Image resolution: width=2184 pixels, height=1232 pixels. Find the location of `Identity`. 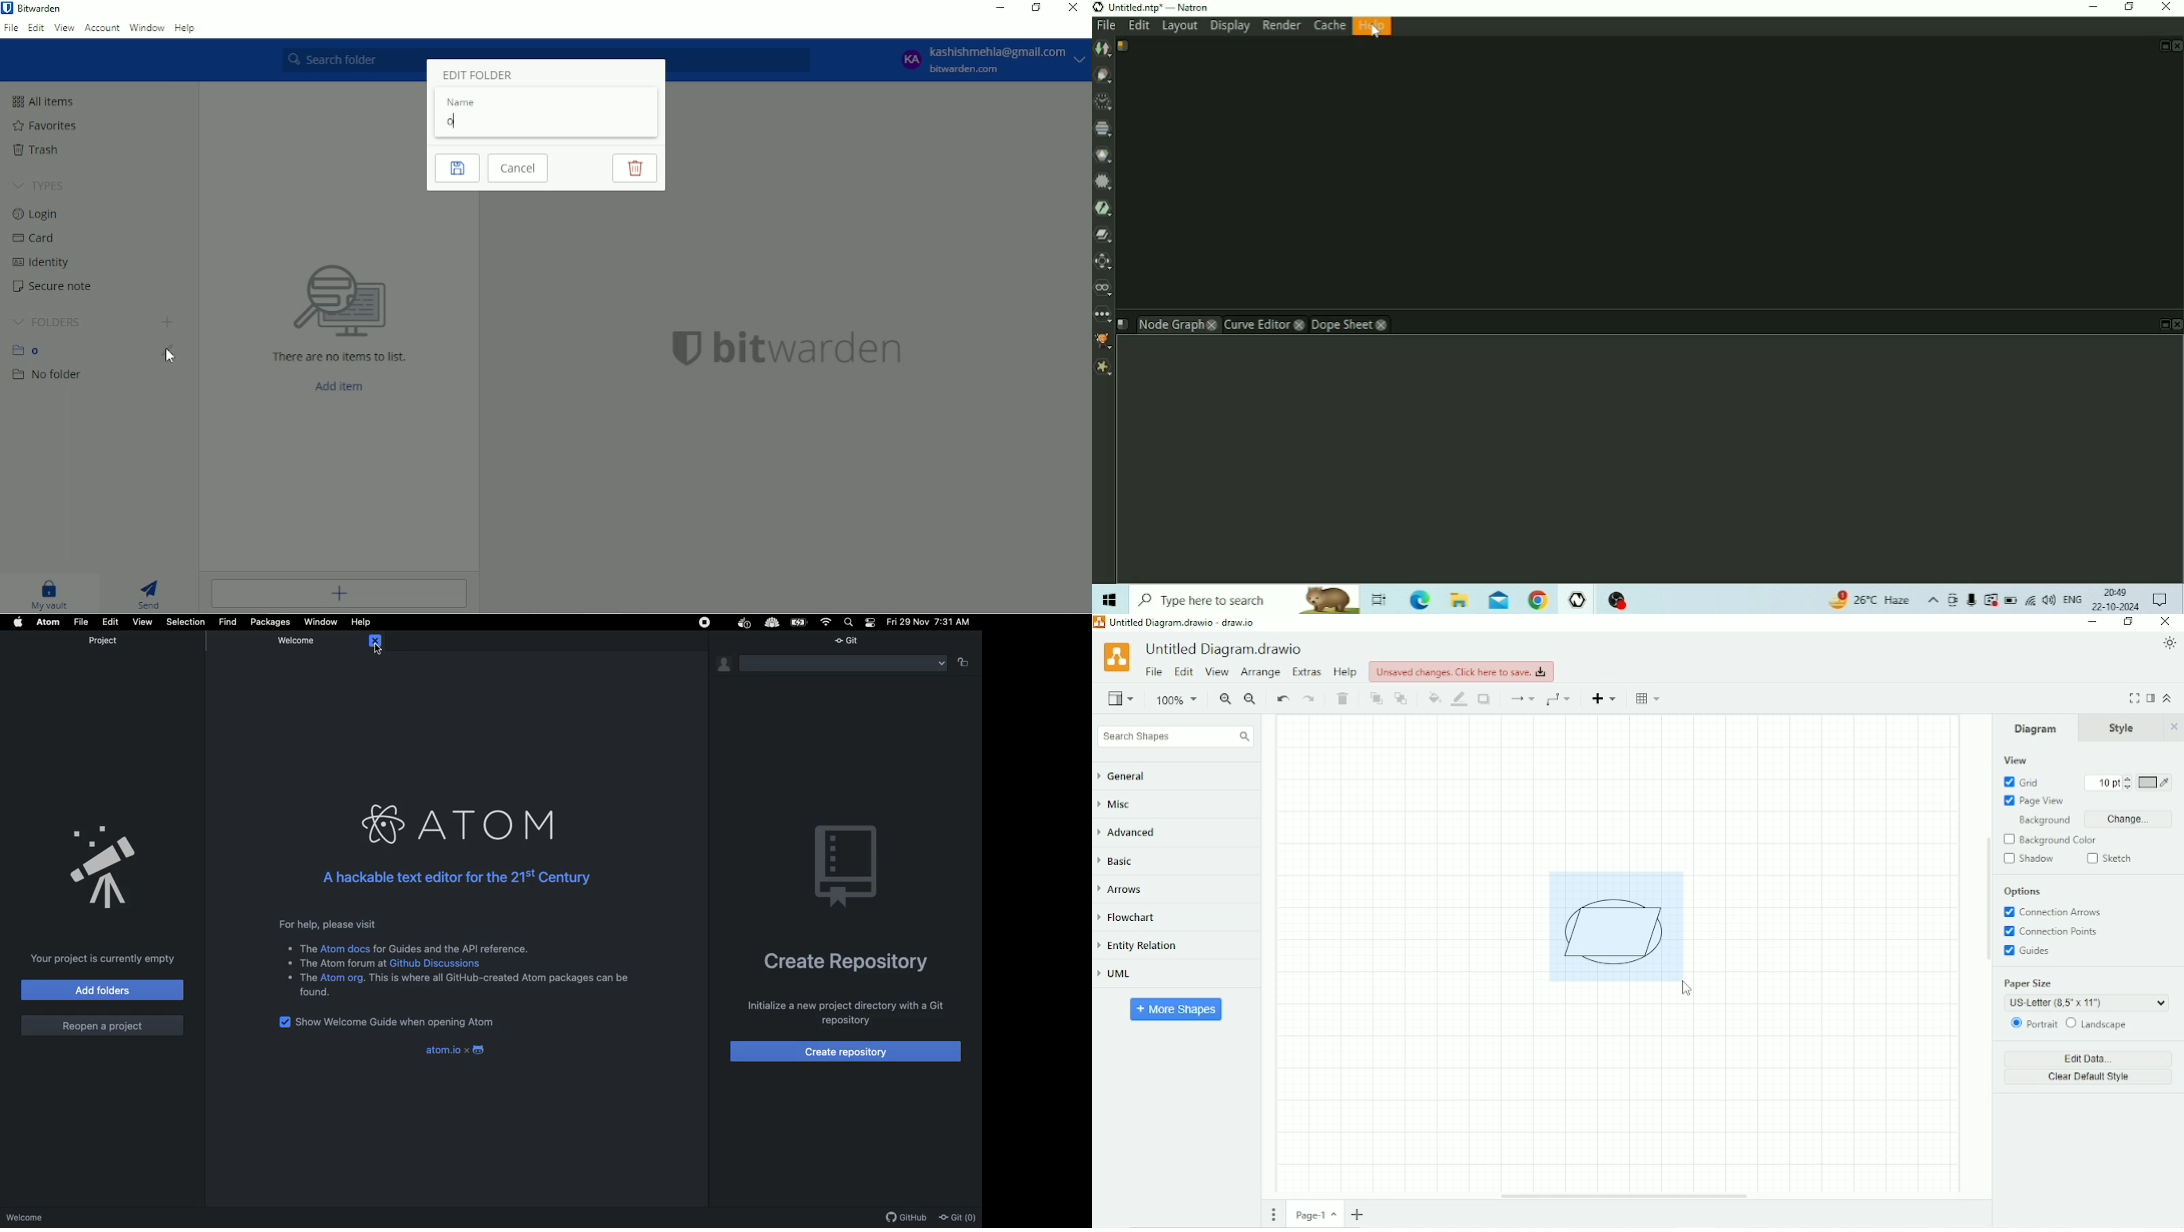

Identity is located at coordinates (41, 262).